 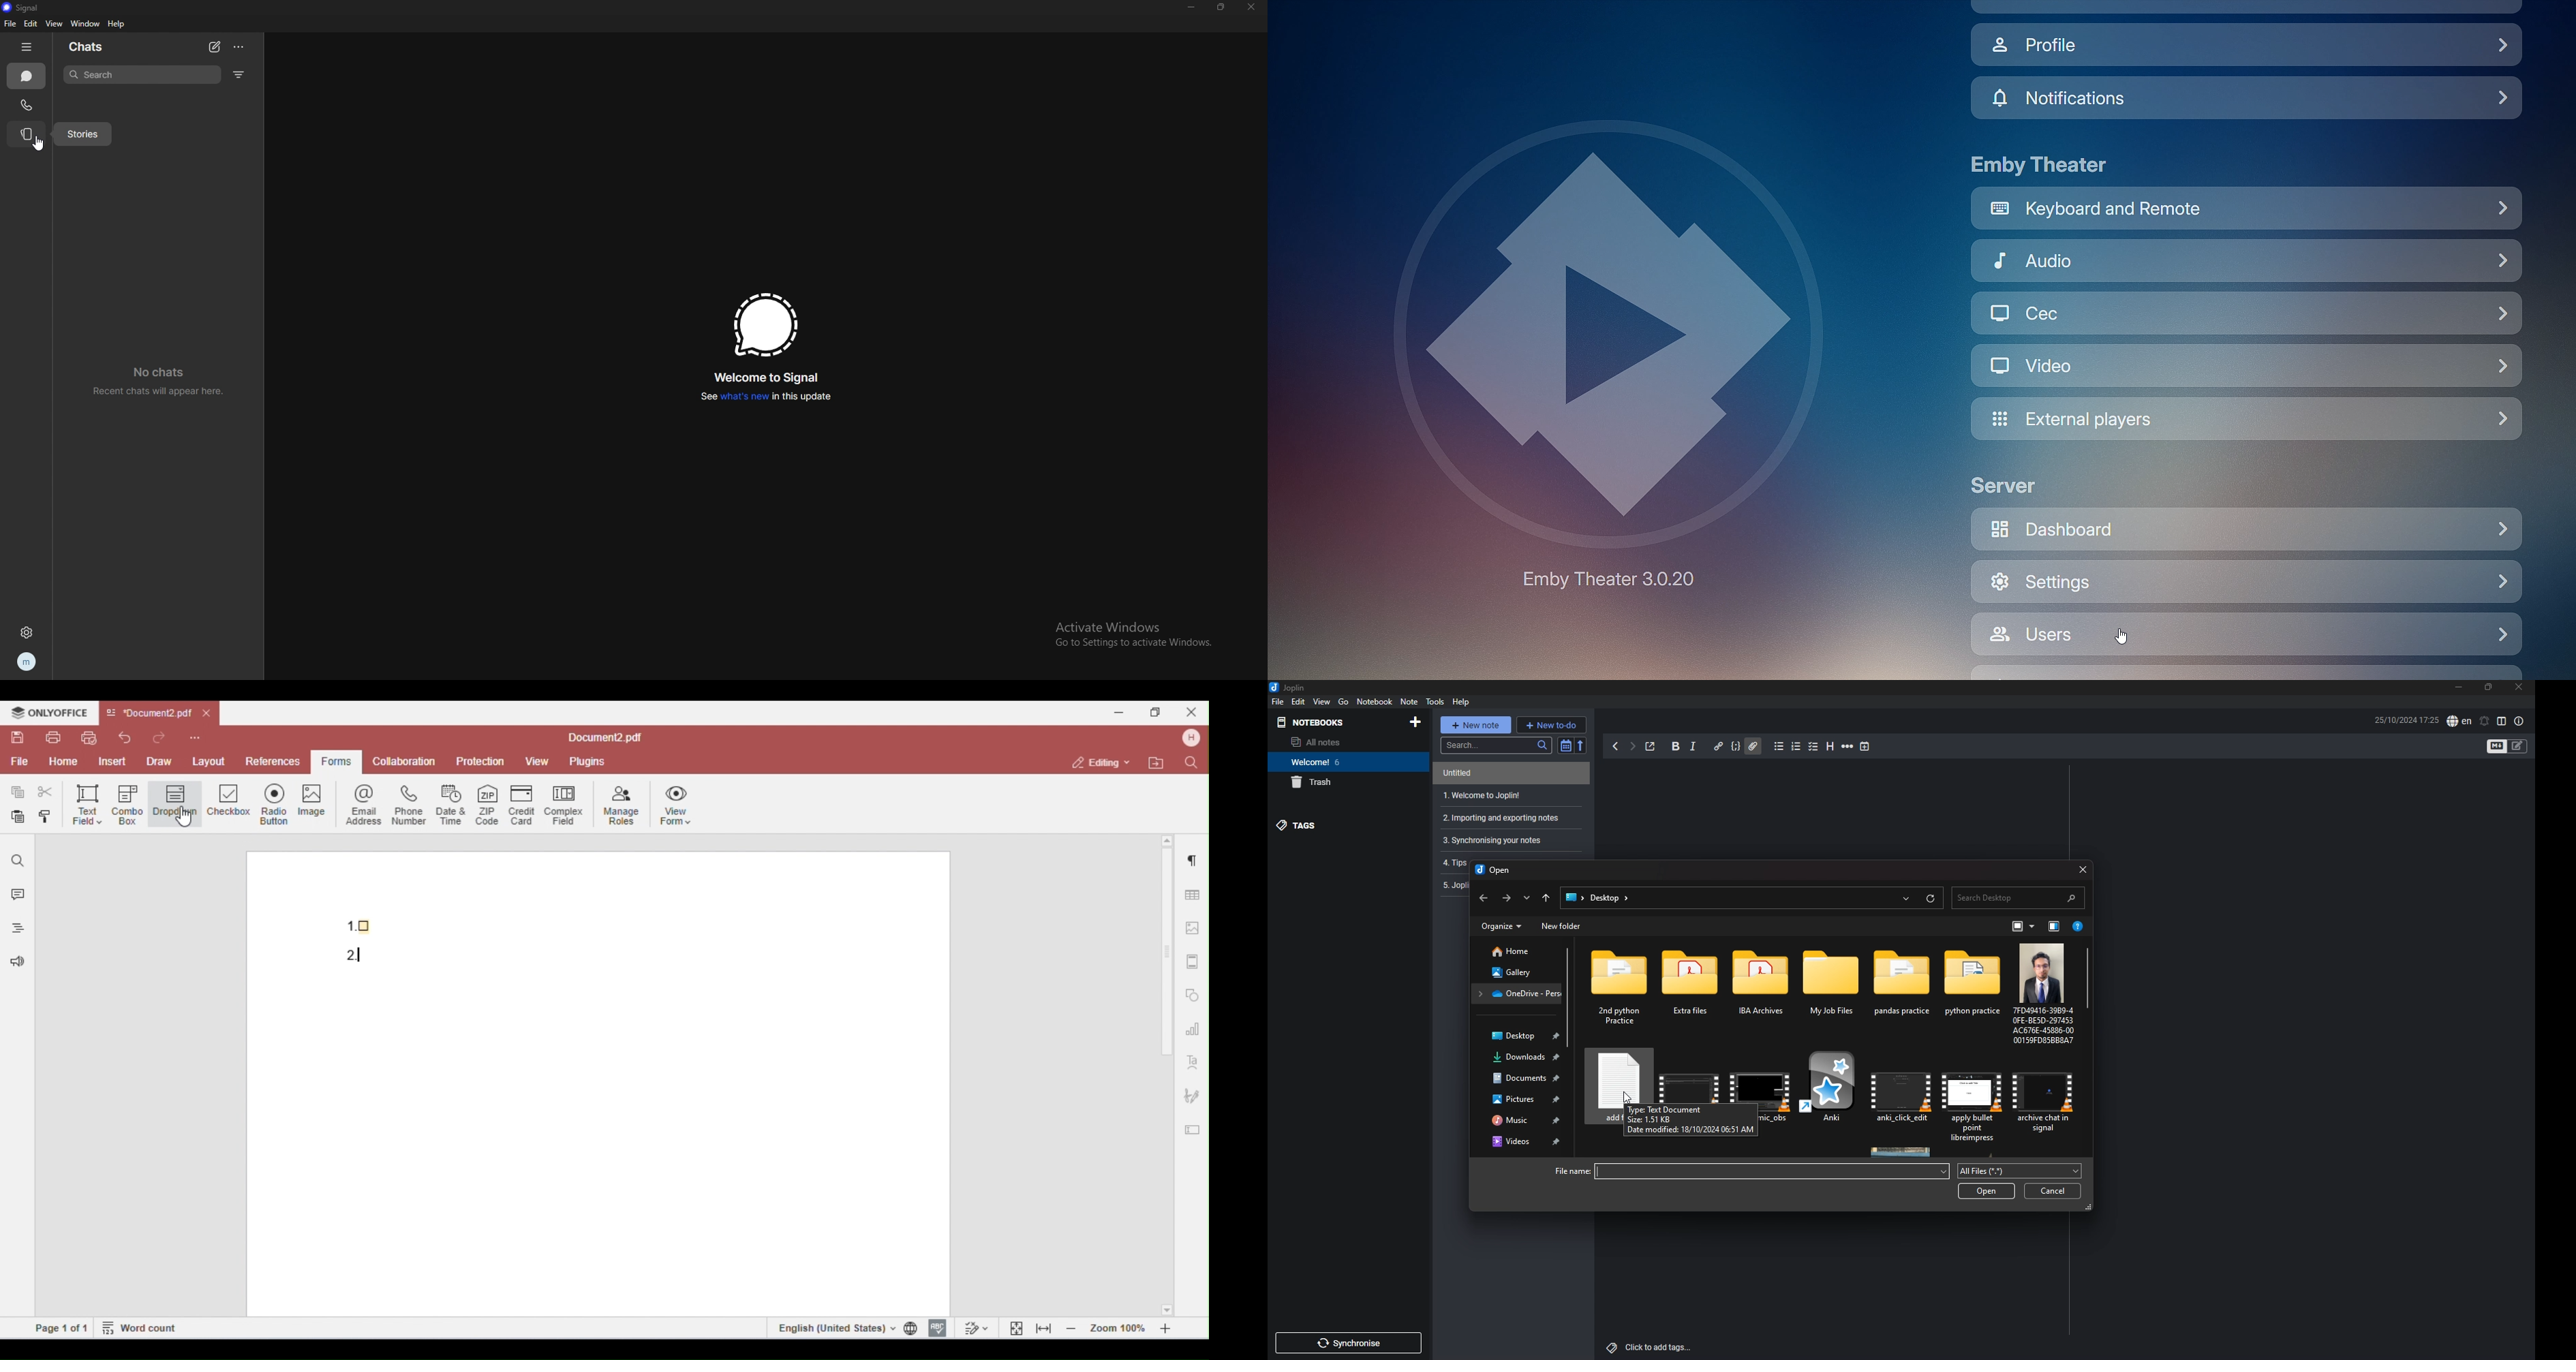 What do you see at coordinates (1344, 701) in the screenshot?
I see `go` at bounding box center [1344, 701].